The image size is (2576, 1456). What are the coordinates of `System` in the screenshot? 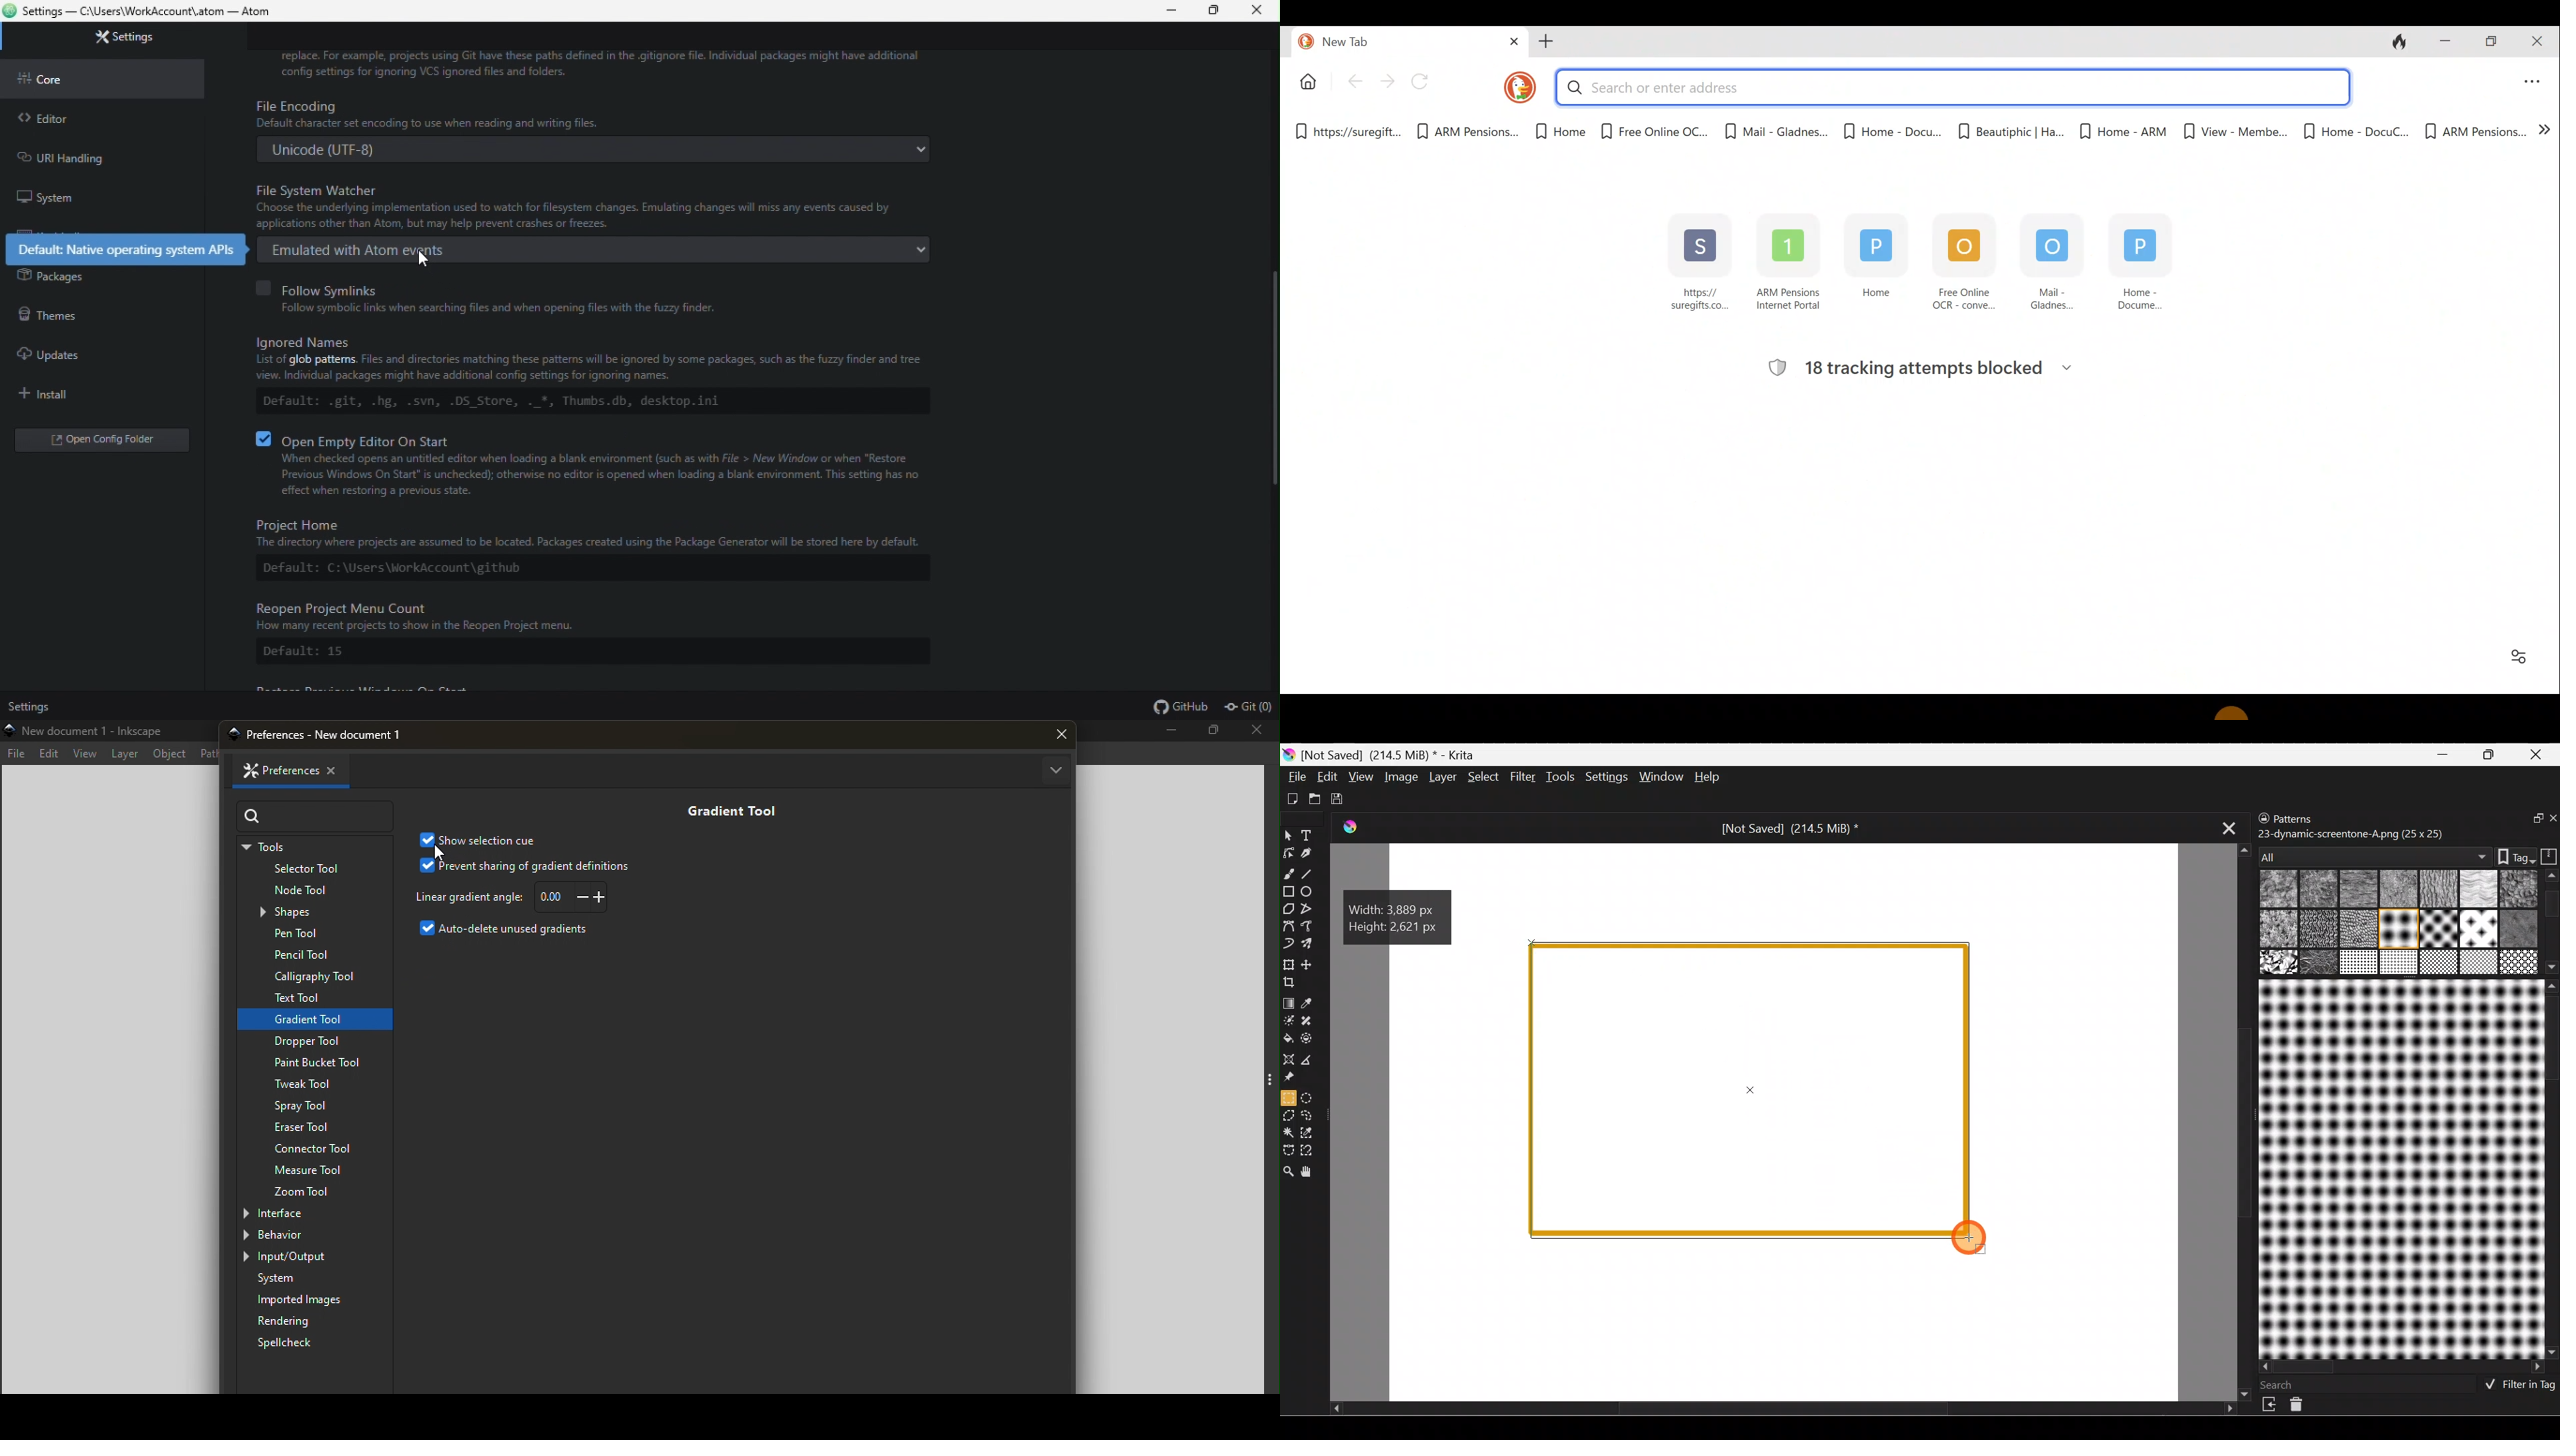 It's located at (319, 1279).